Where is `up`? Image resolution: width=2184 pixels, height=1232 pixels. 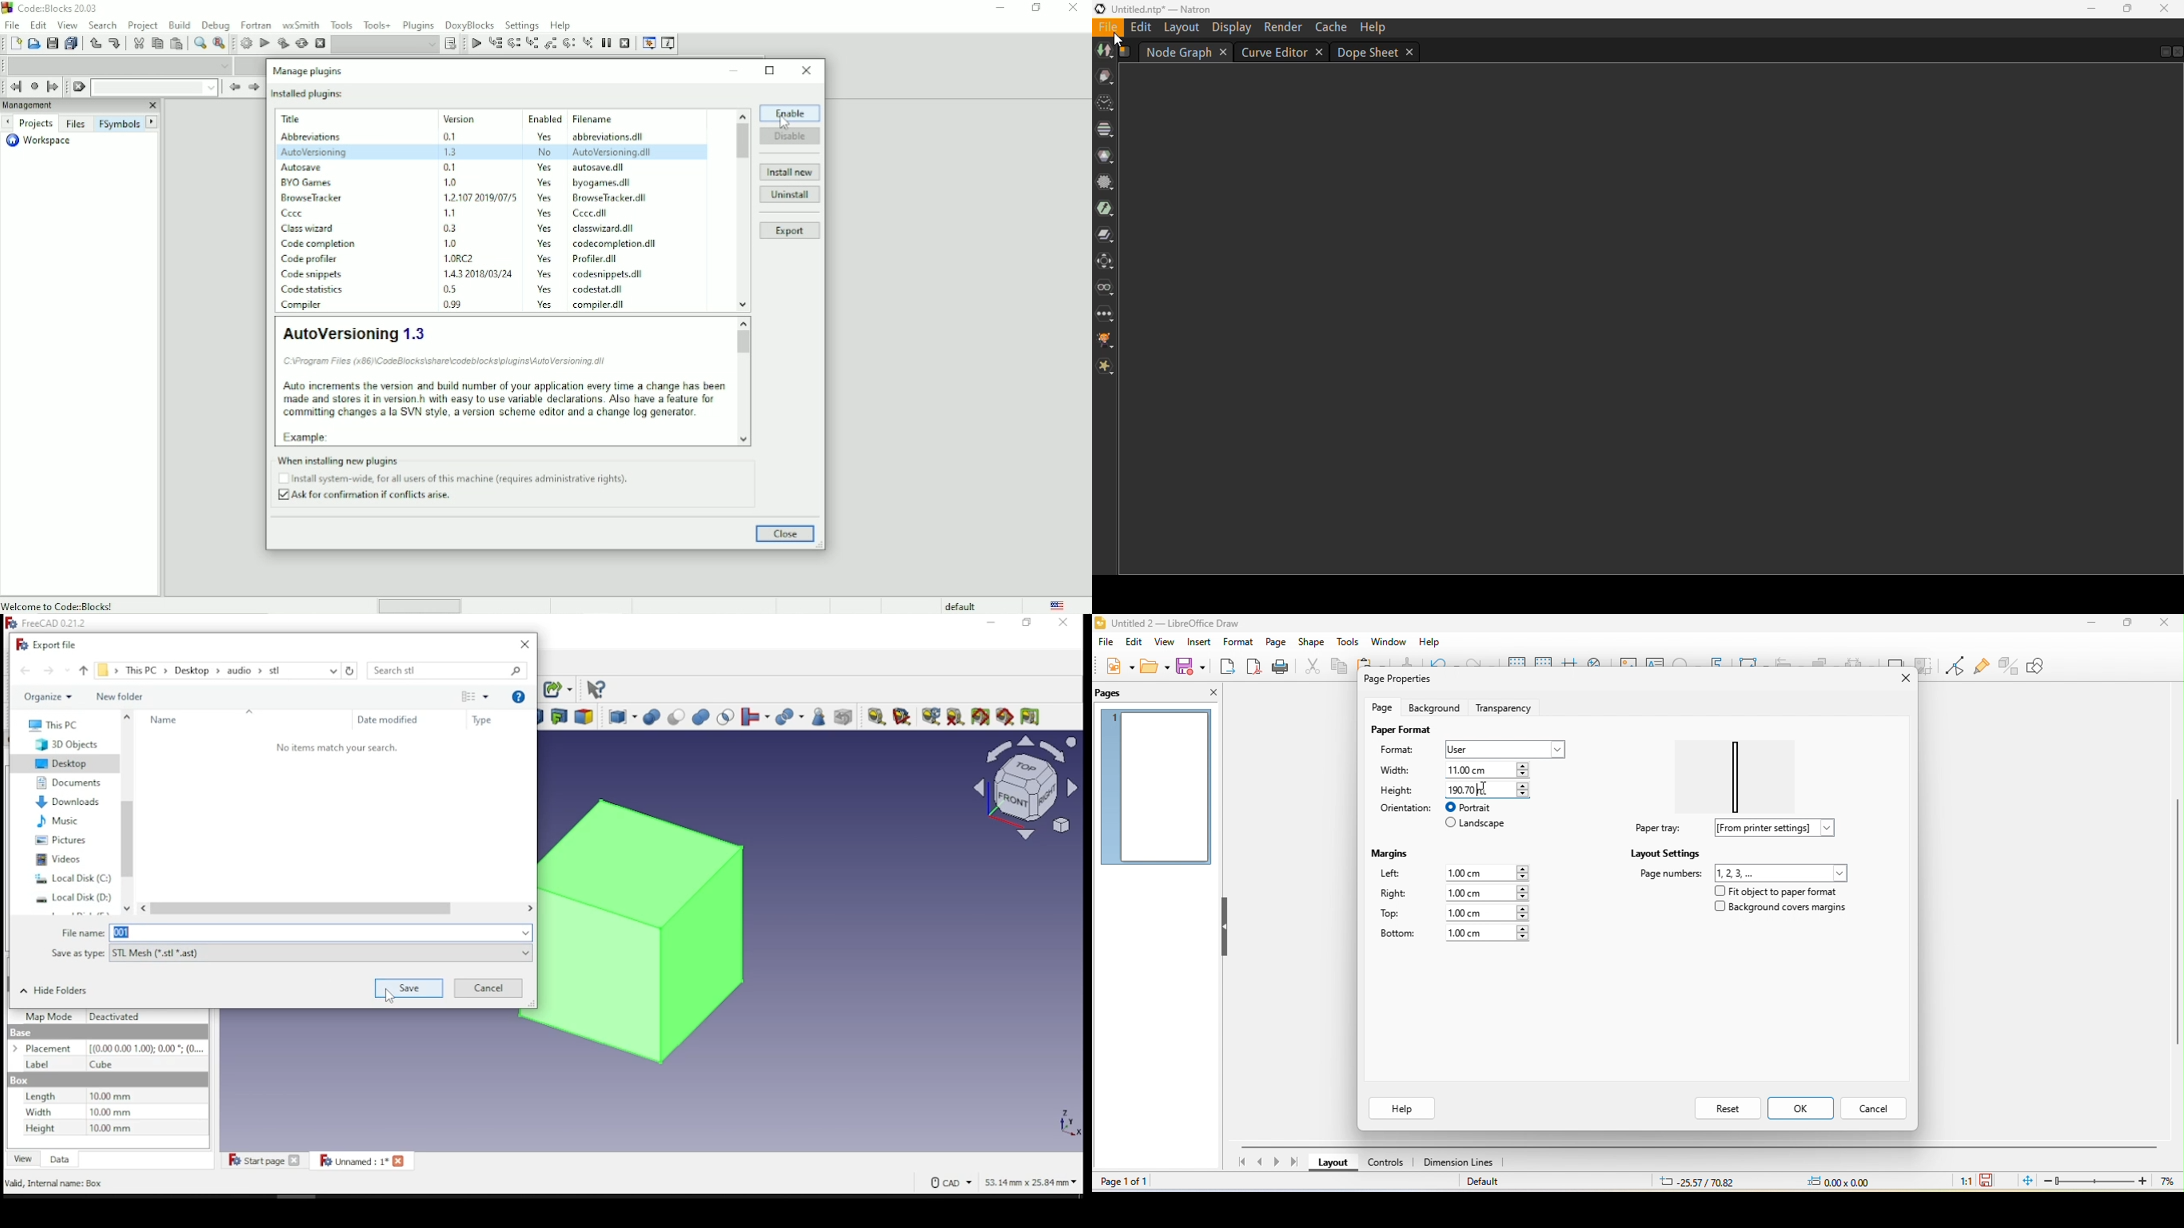 up is located at coordinates (84, 669).